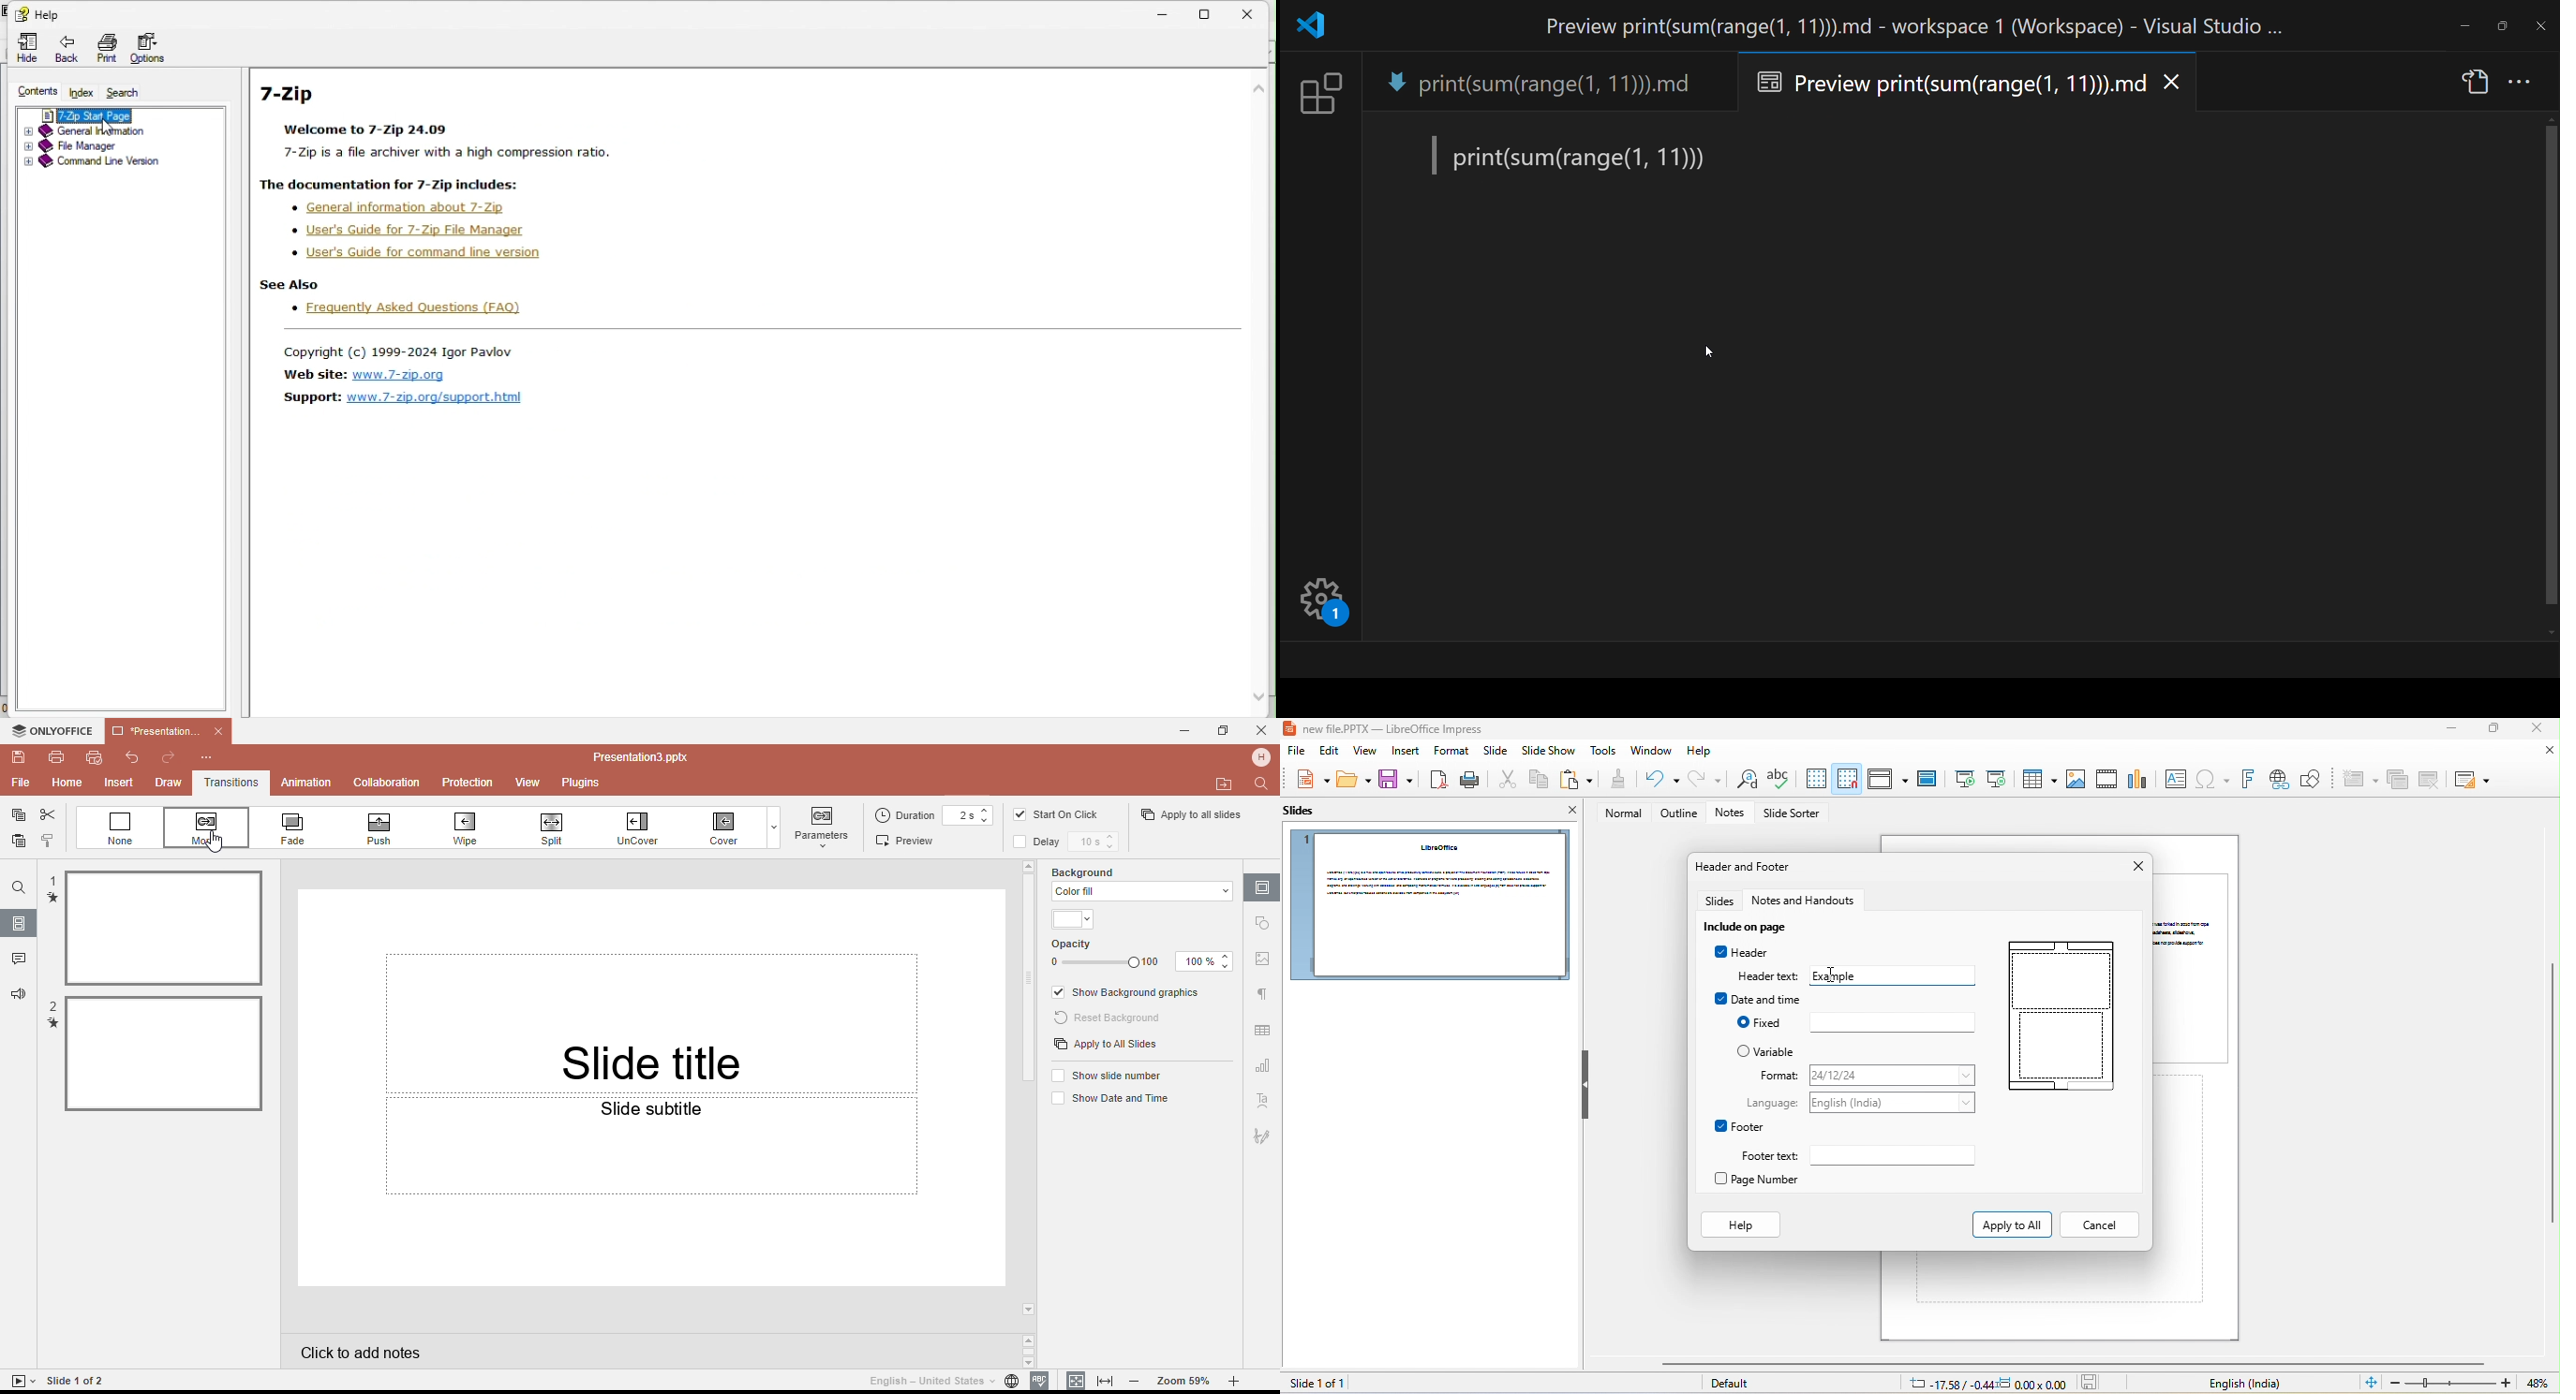  I want to click on help, so click(1701, 752).